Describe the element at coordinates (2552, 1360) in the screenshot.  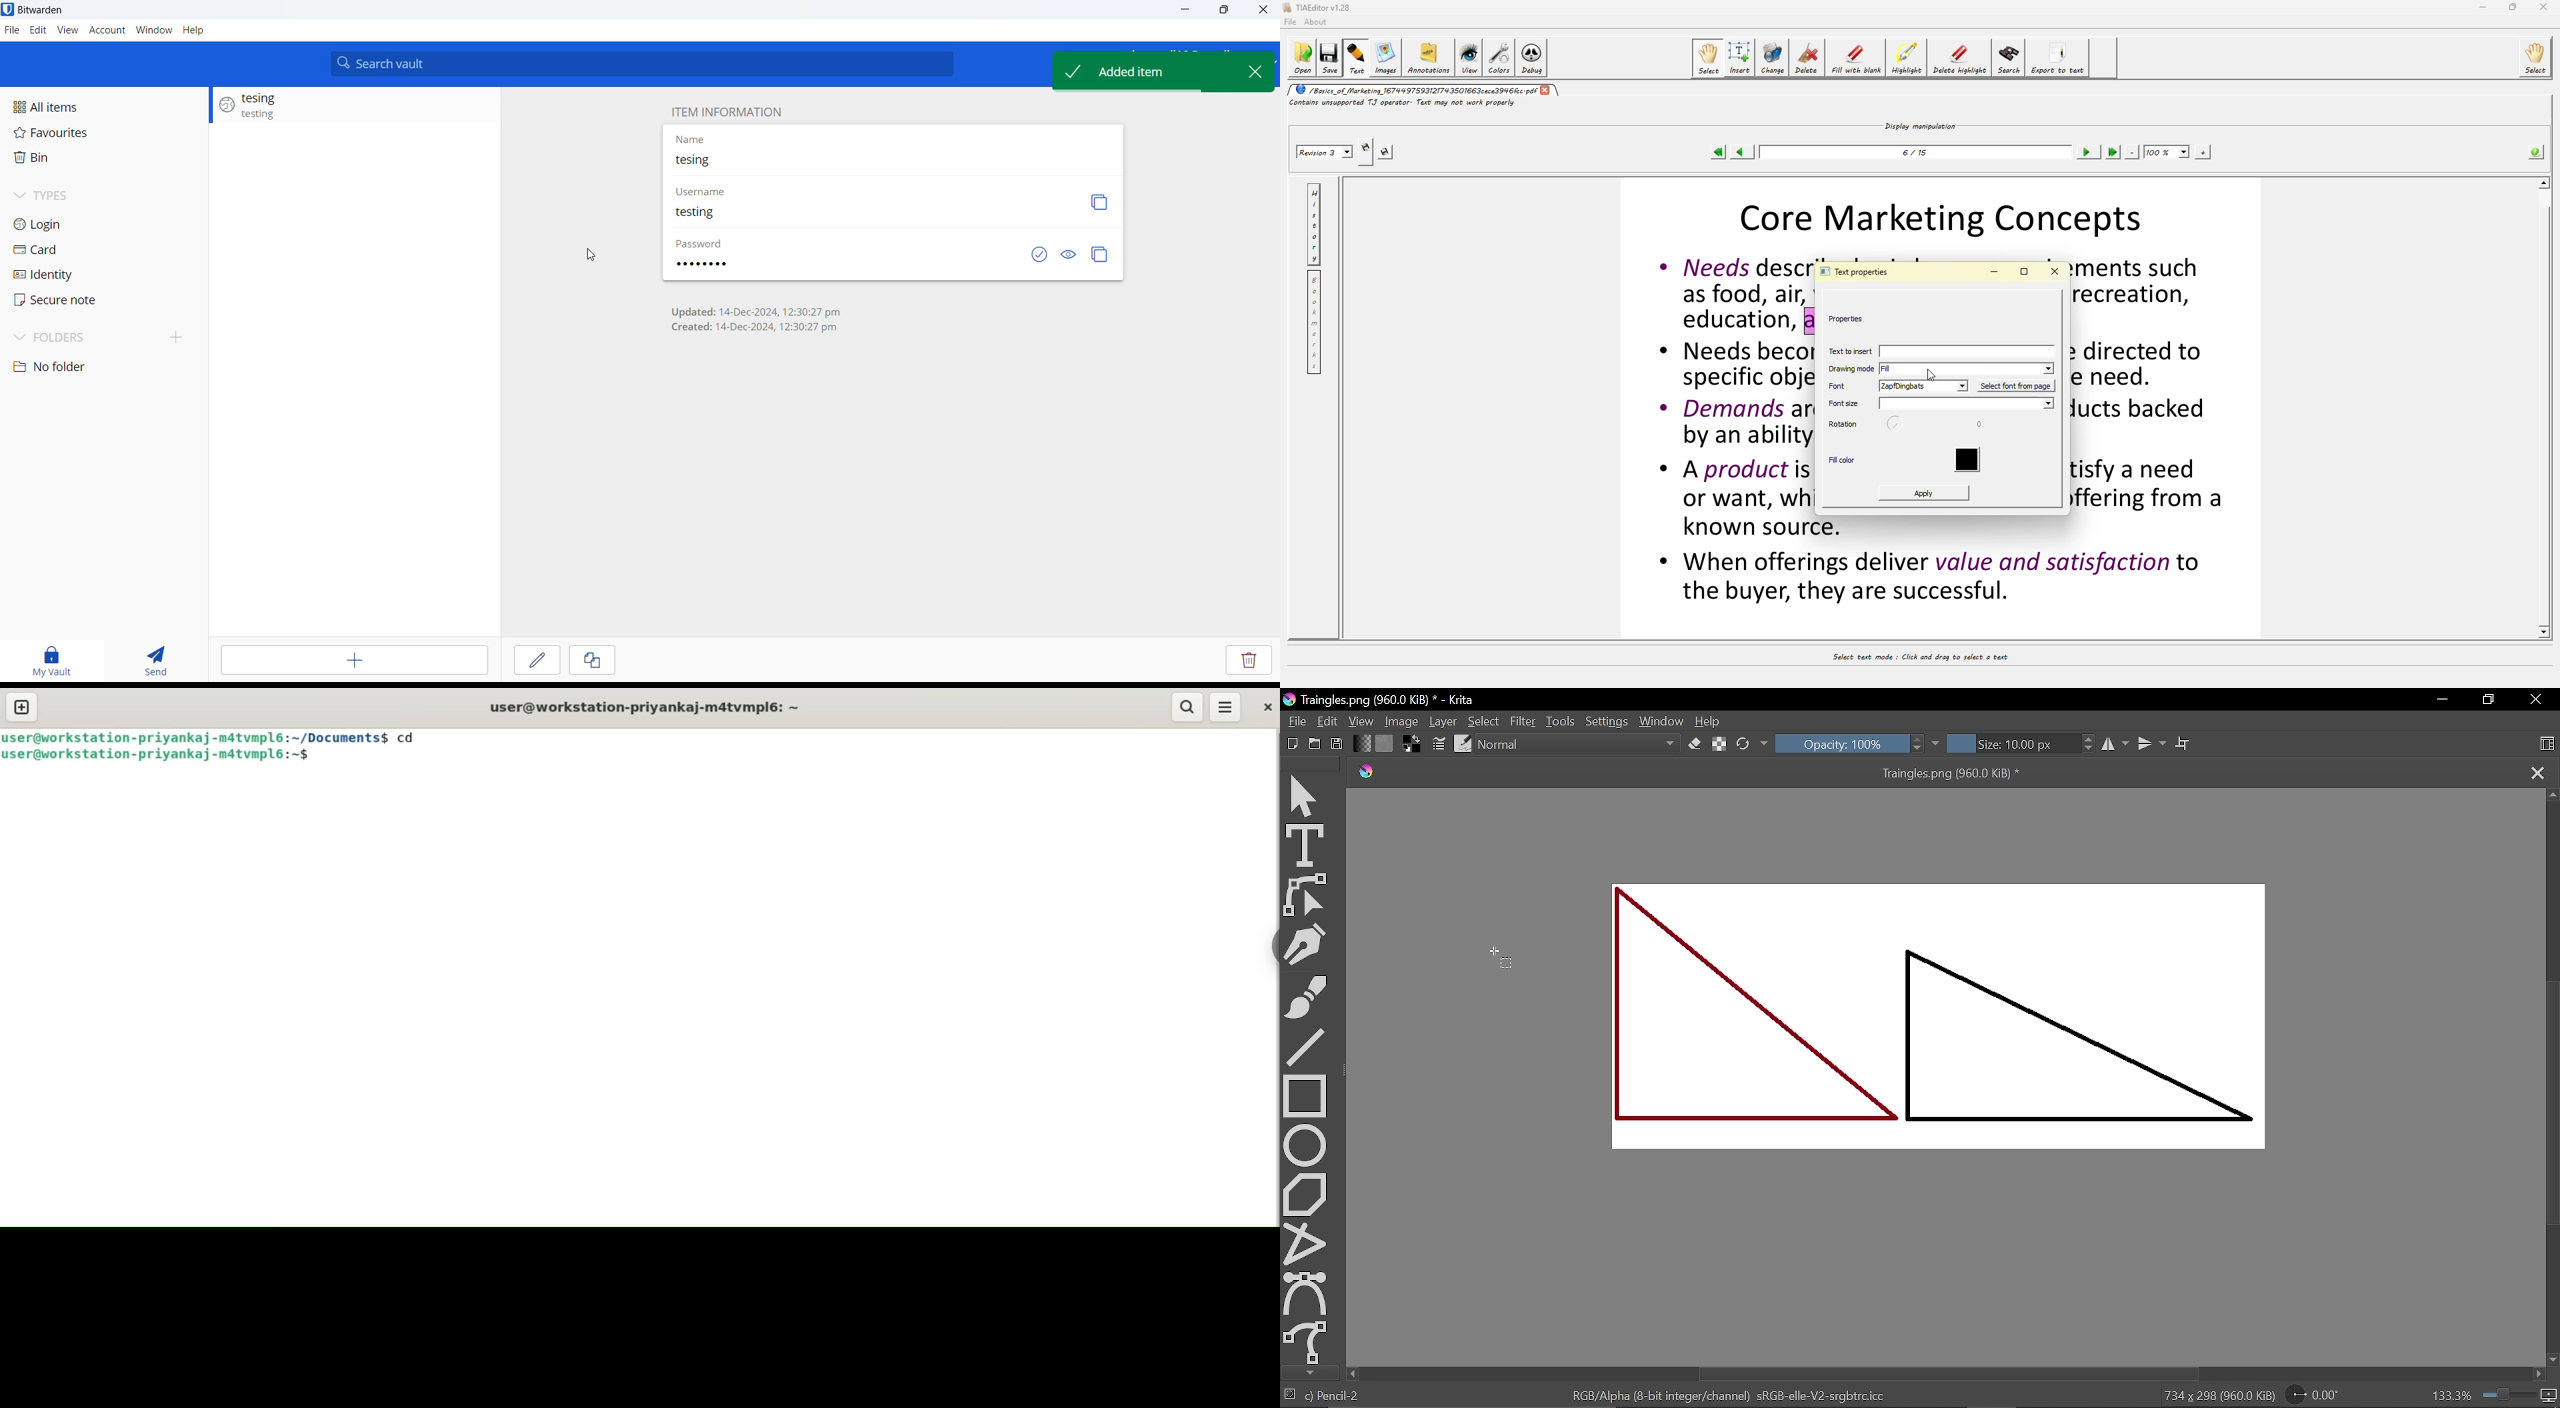
I see `Move down` at that location.